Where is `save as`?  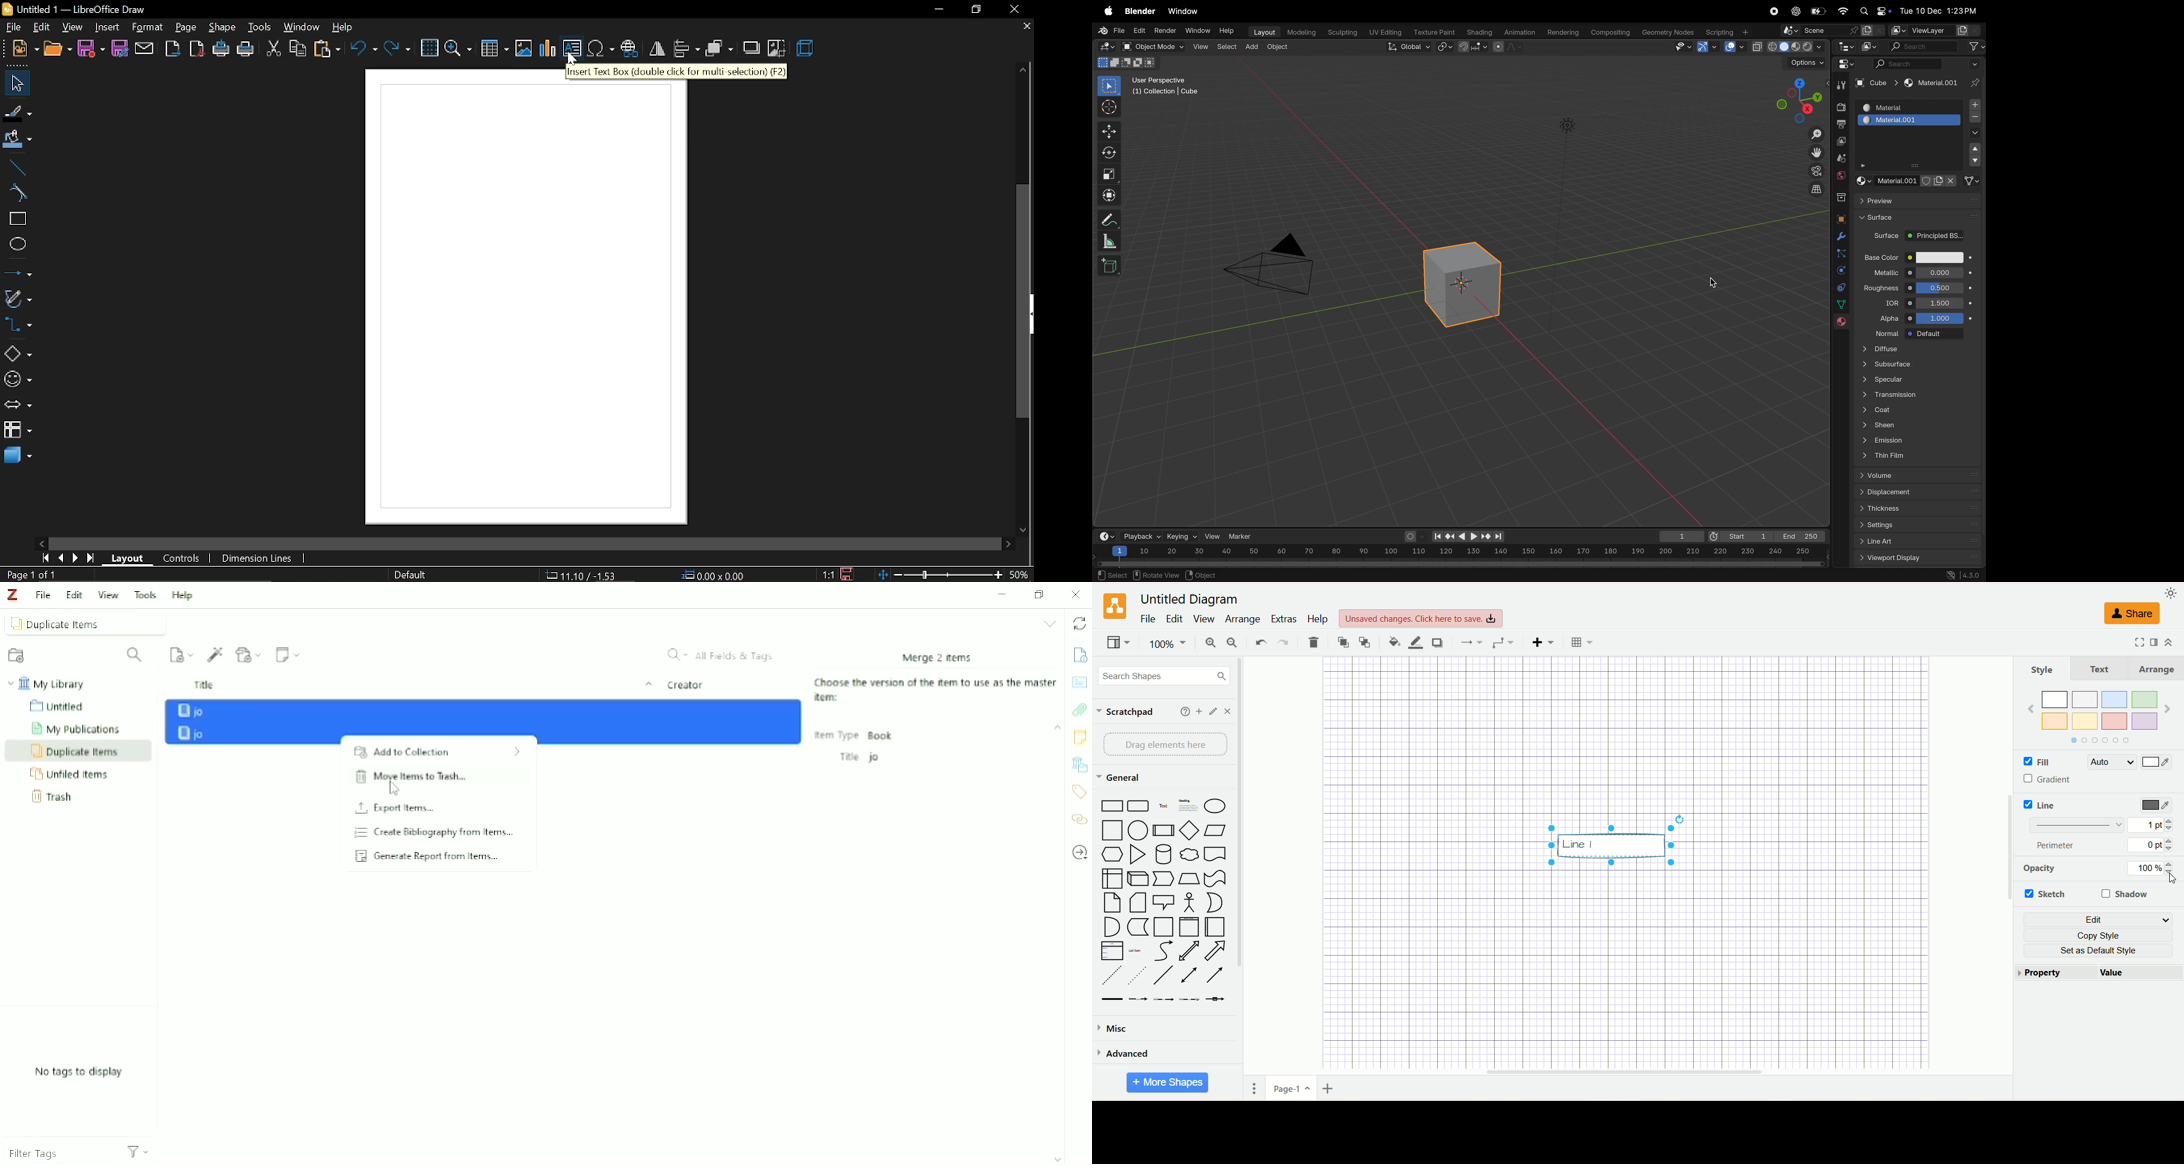
save as is located at coordinates (120, 48).